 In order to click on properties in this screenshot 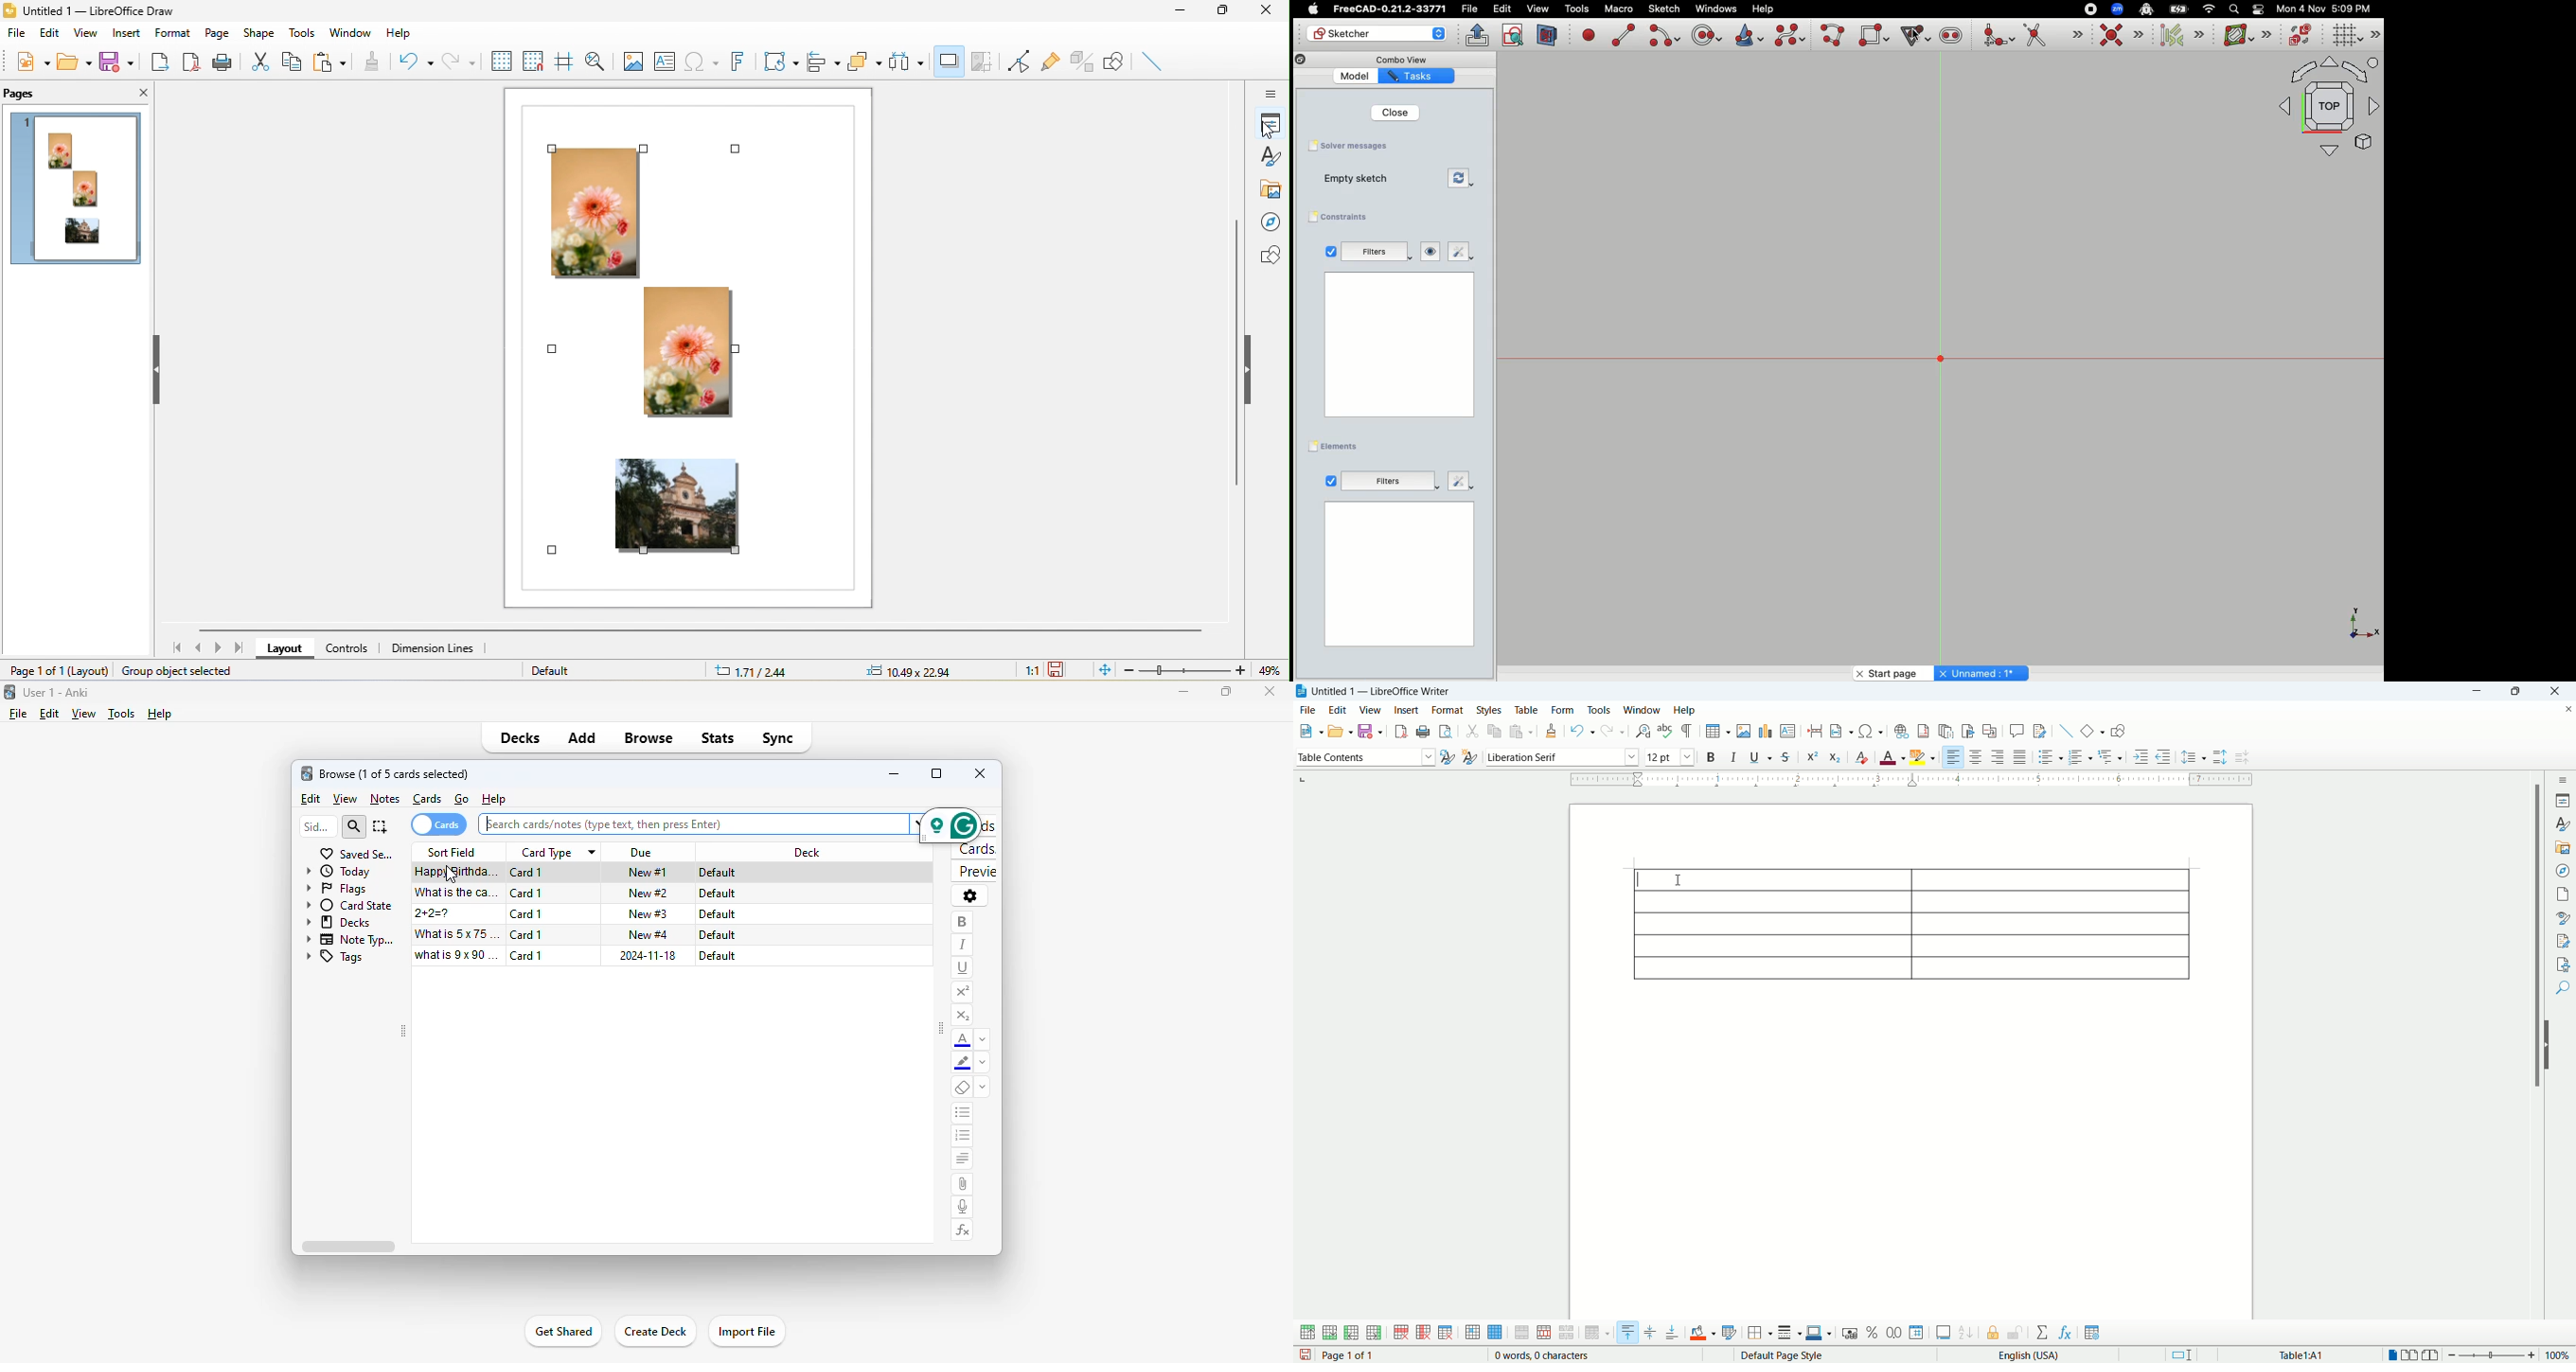, I will do `click(2563, 799)`.